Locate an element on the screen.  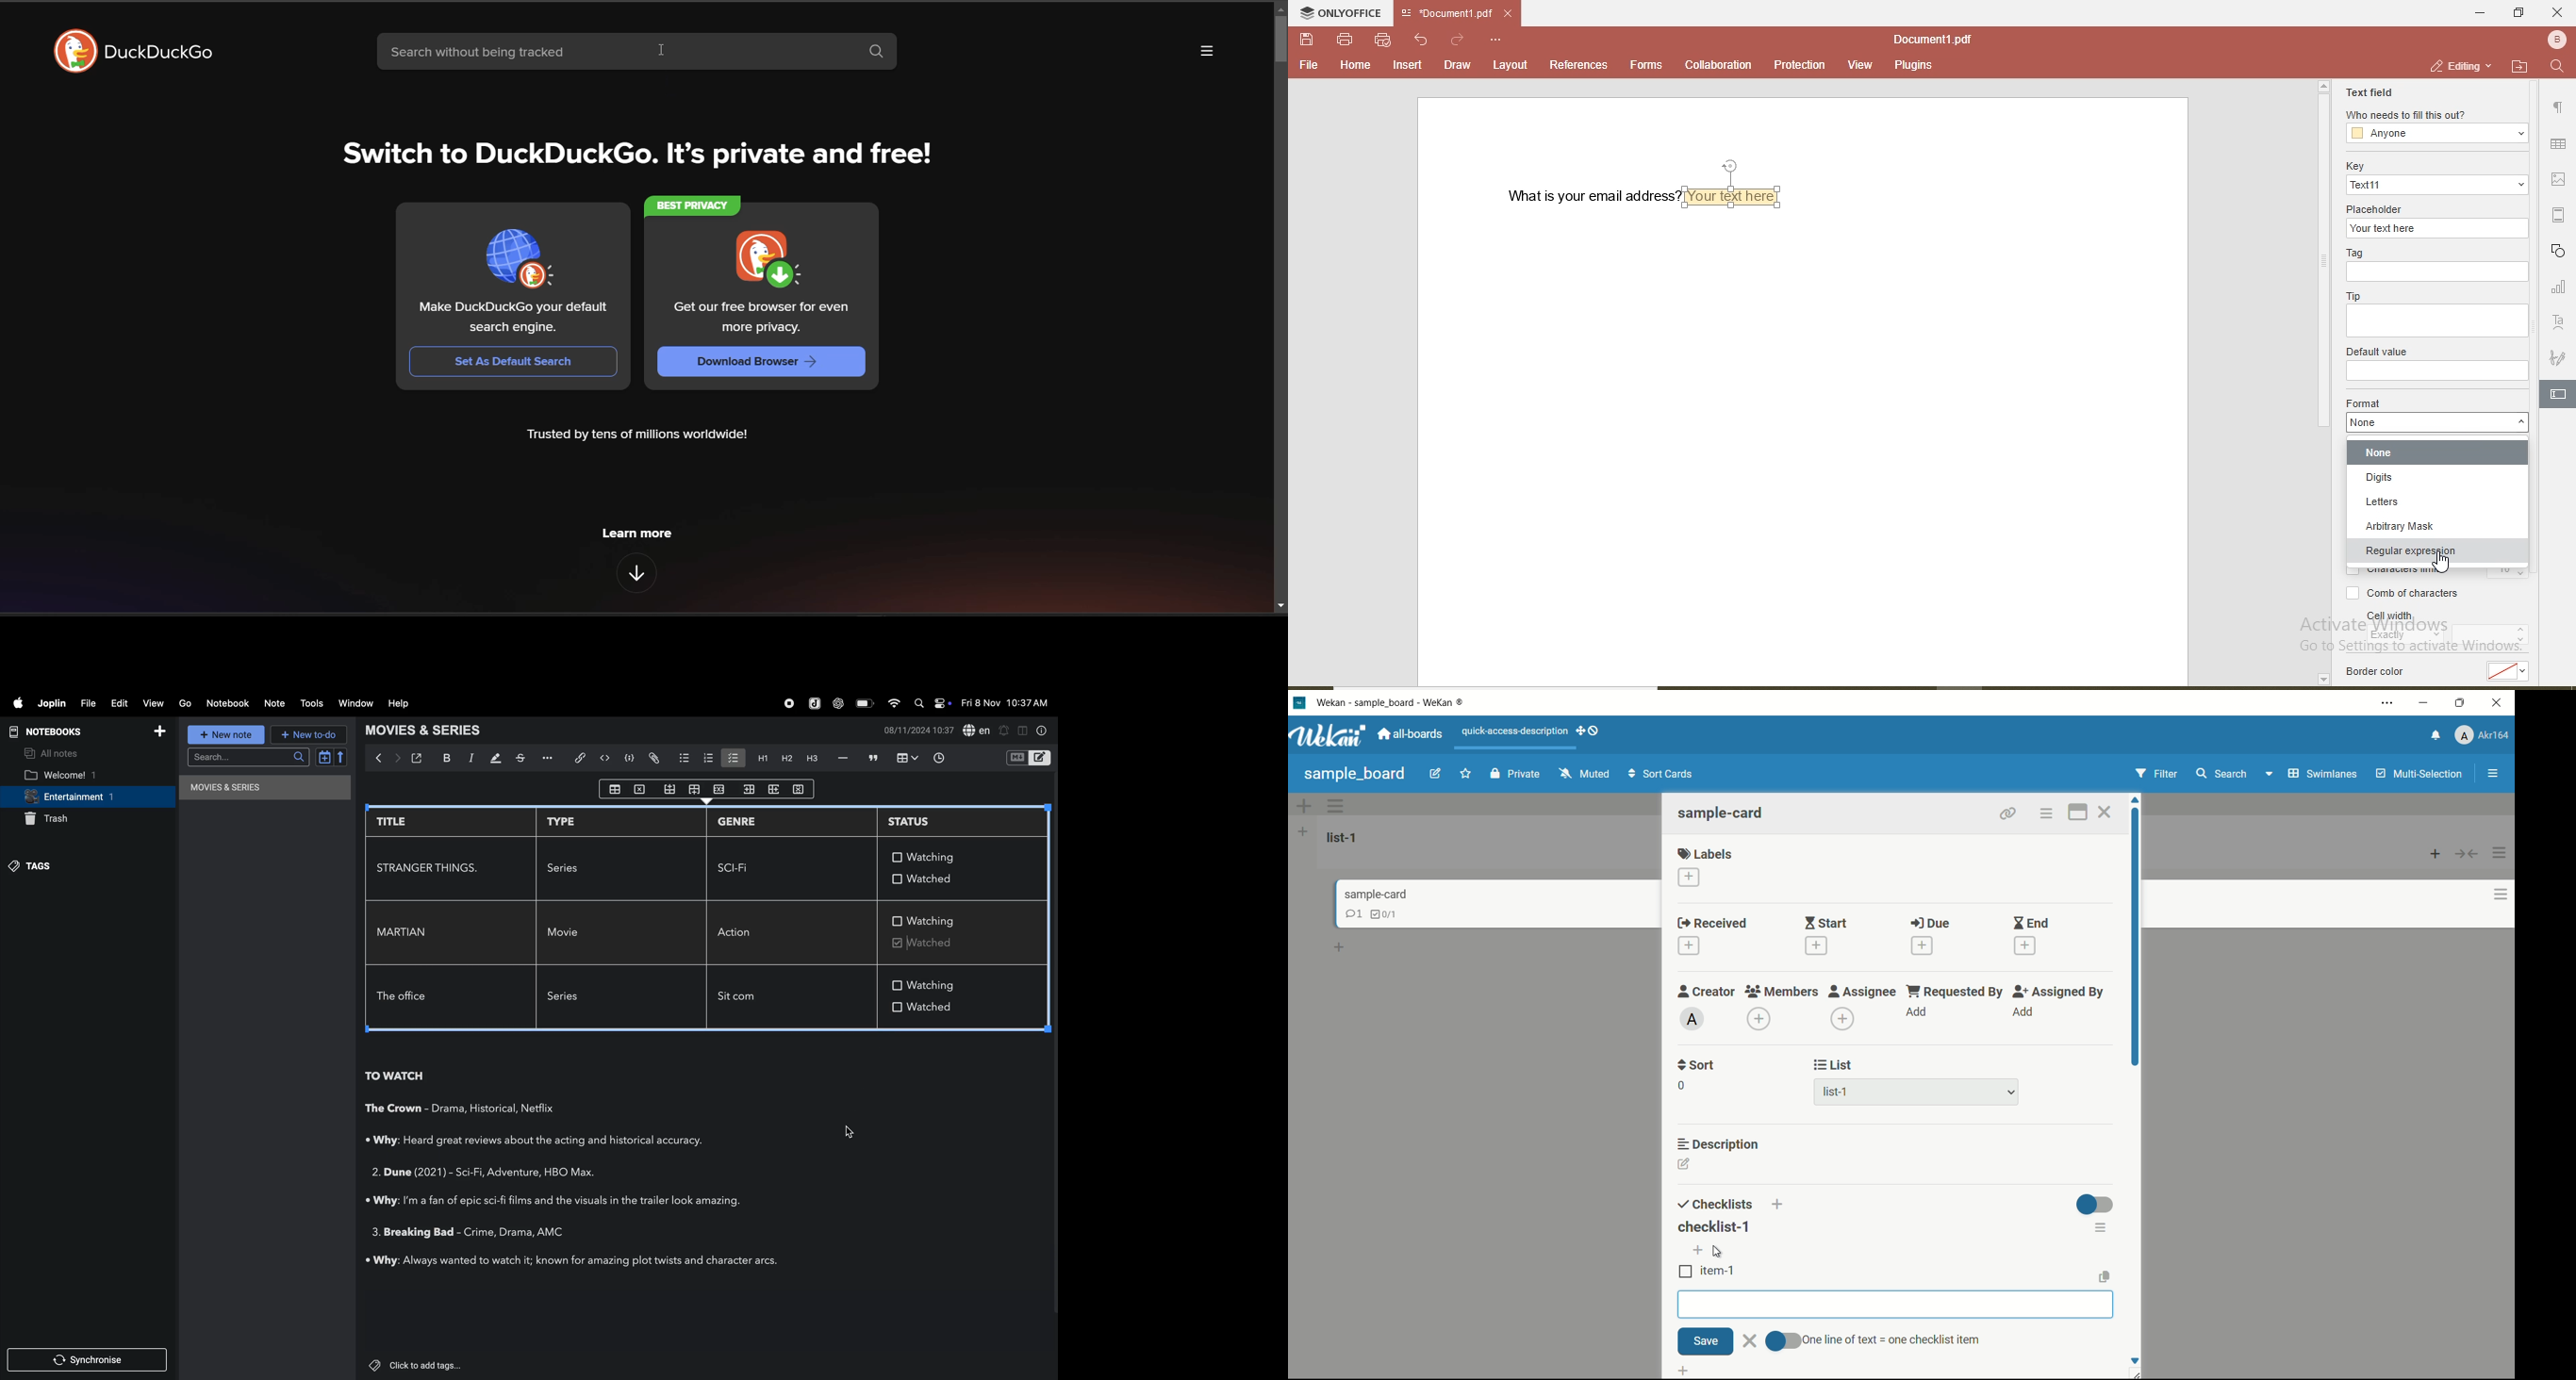
check box is located at coordinates (897, 1006).